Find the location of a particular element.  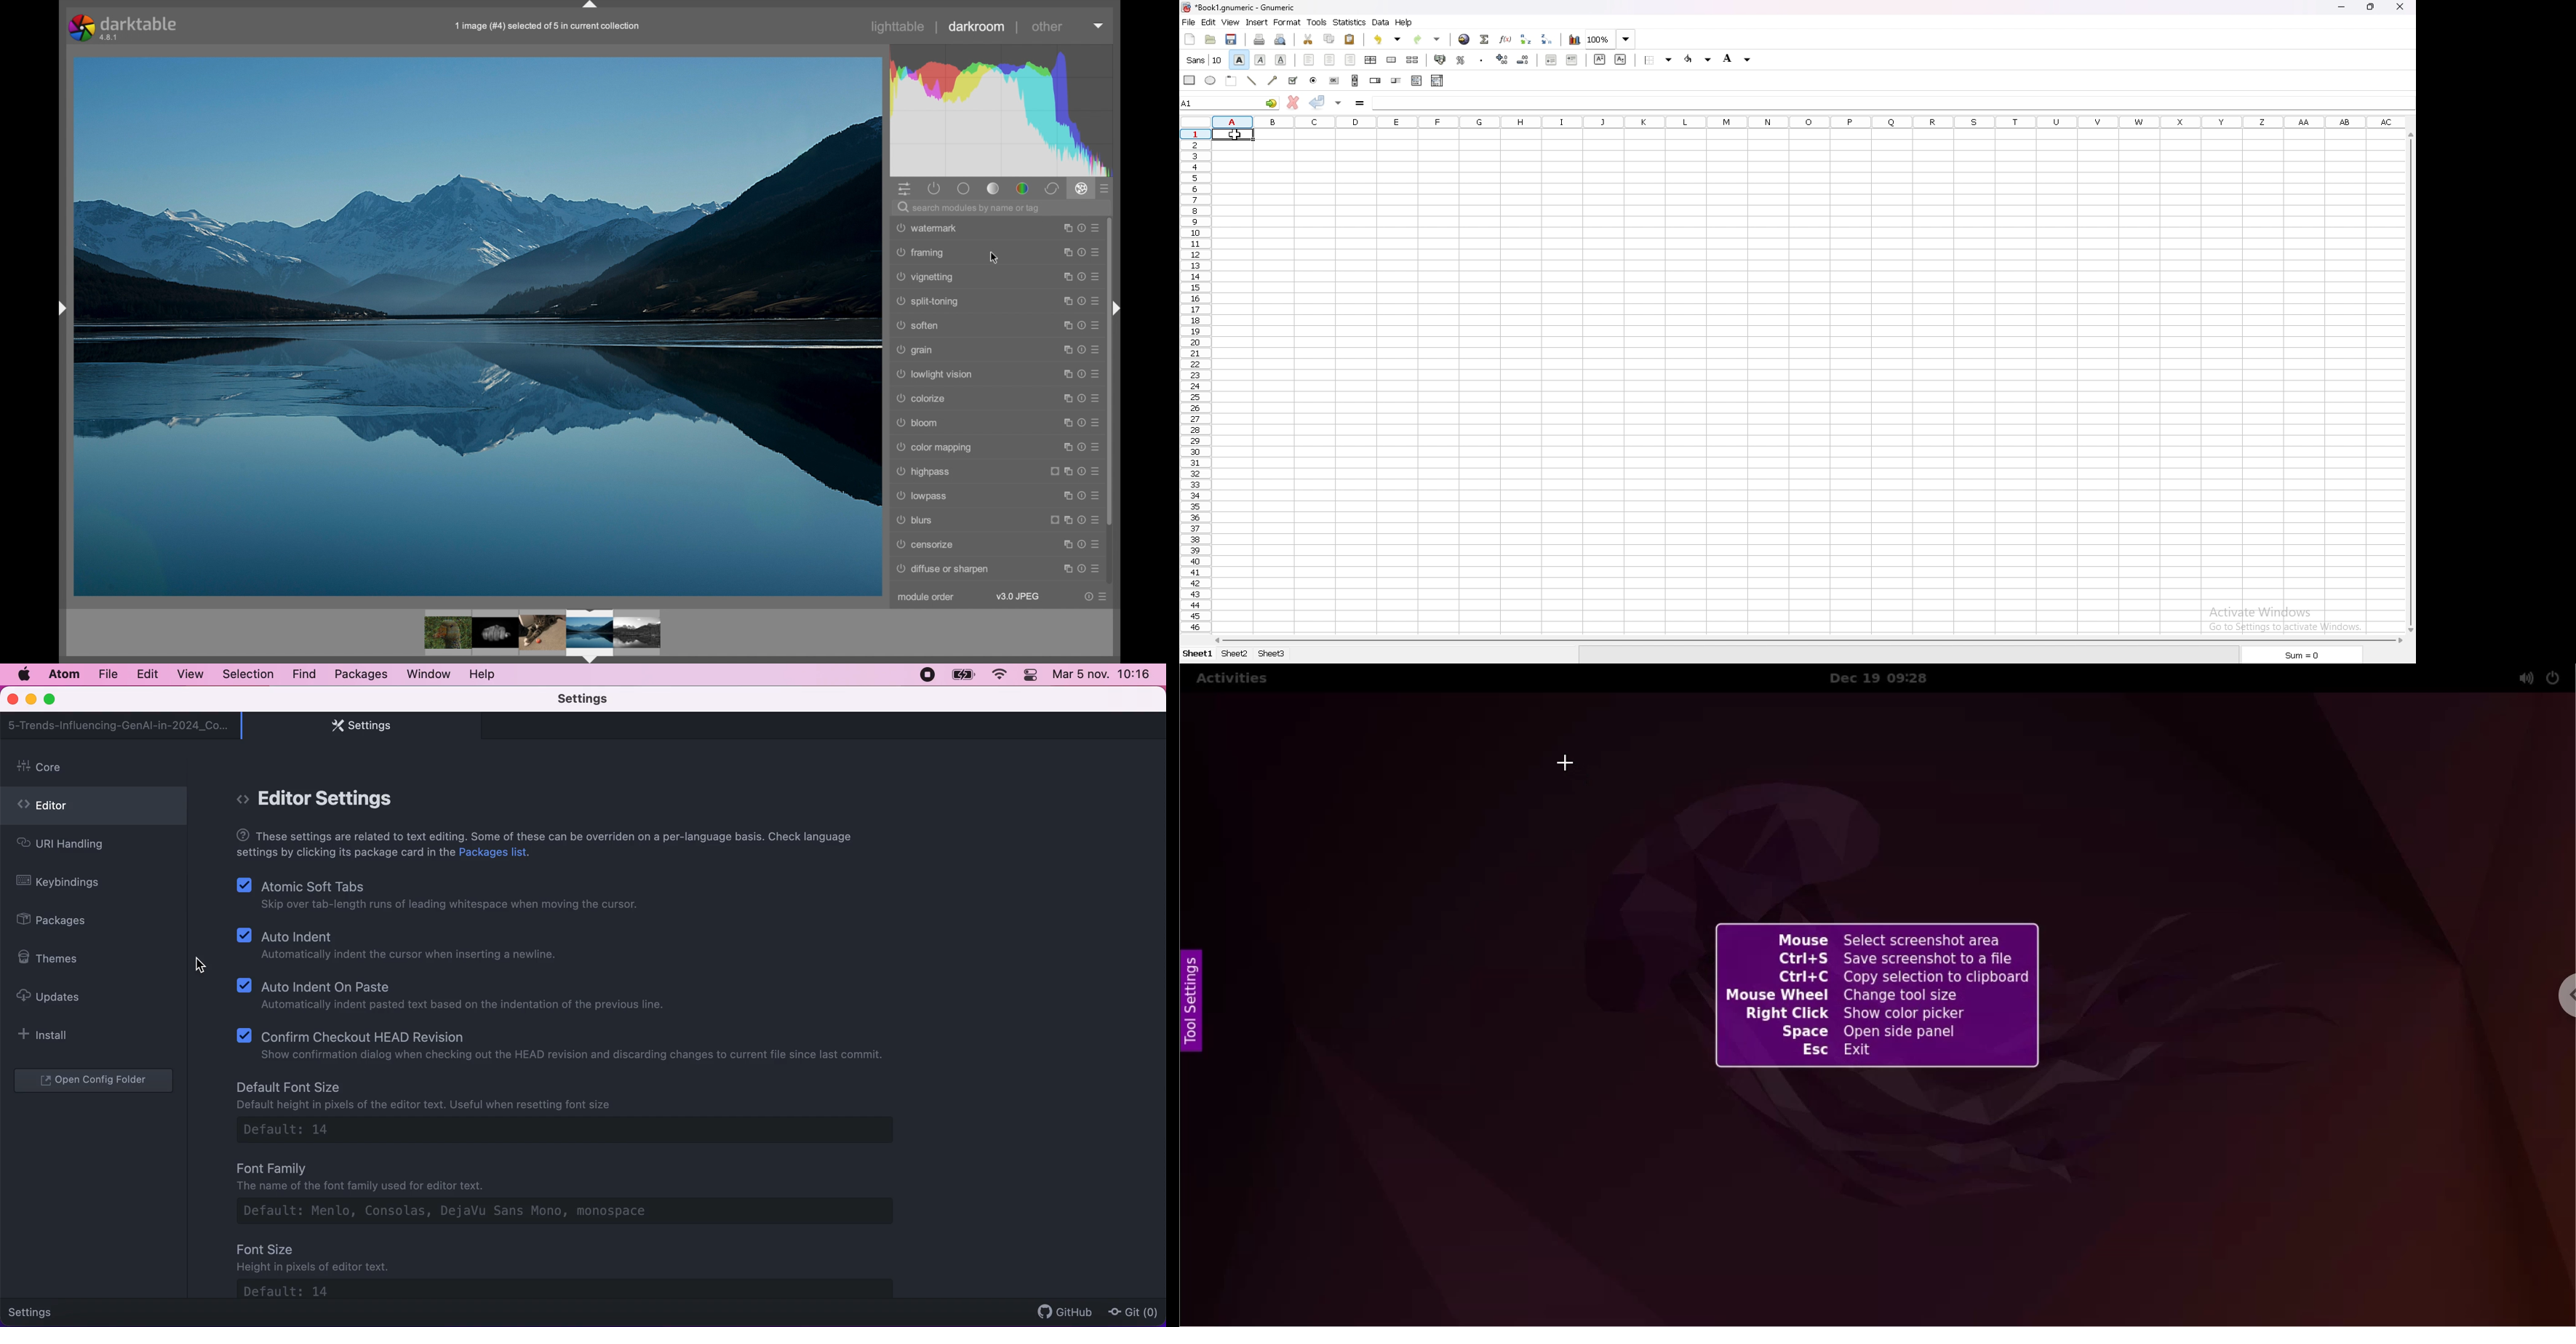

core is located at coordinates (96, 768).